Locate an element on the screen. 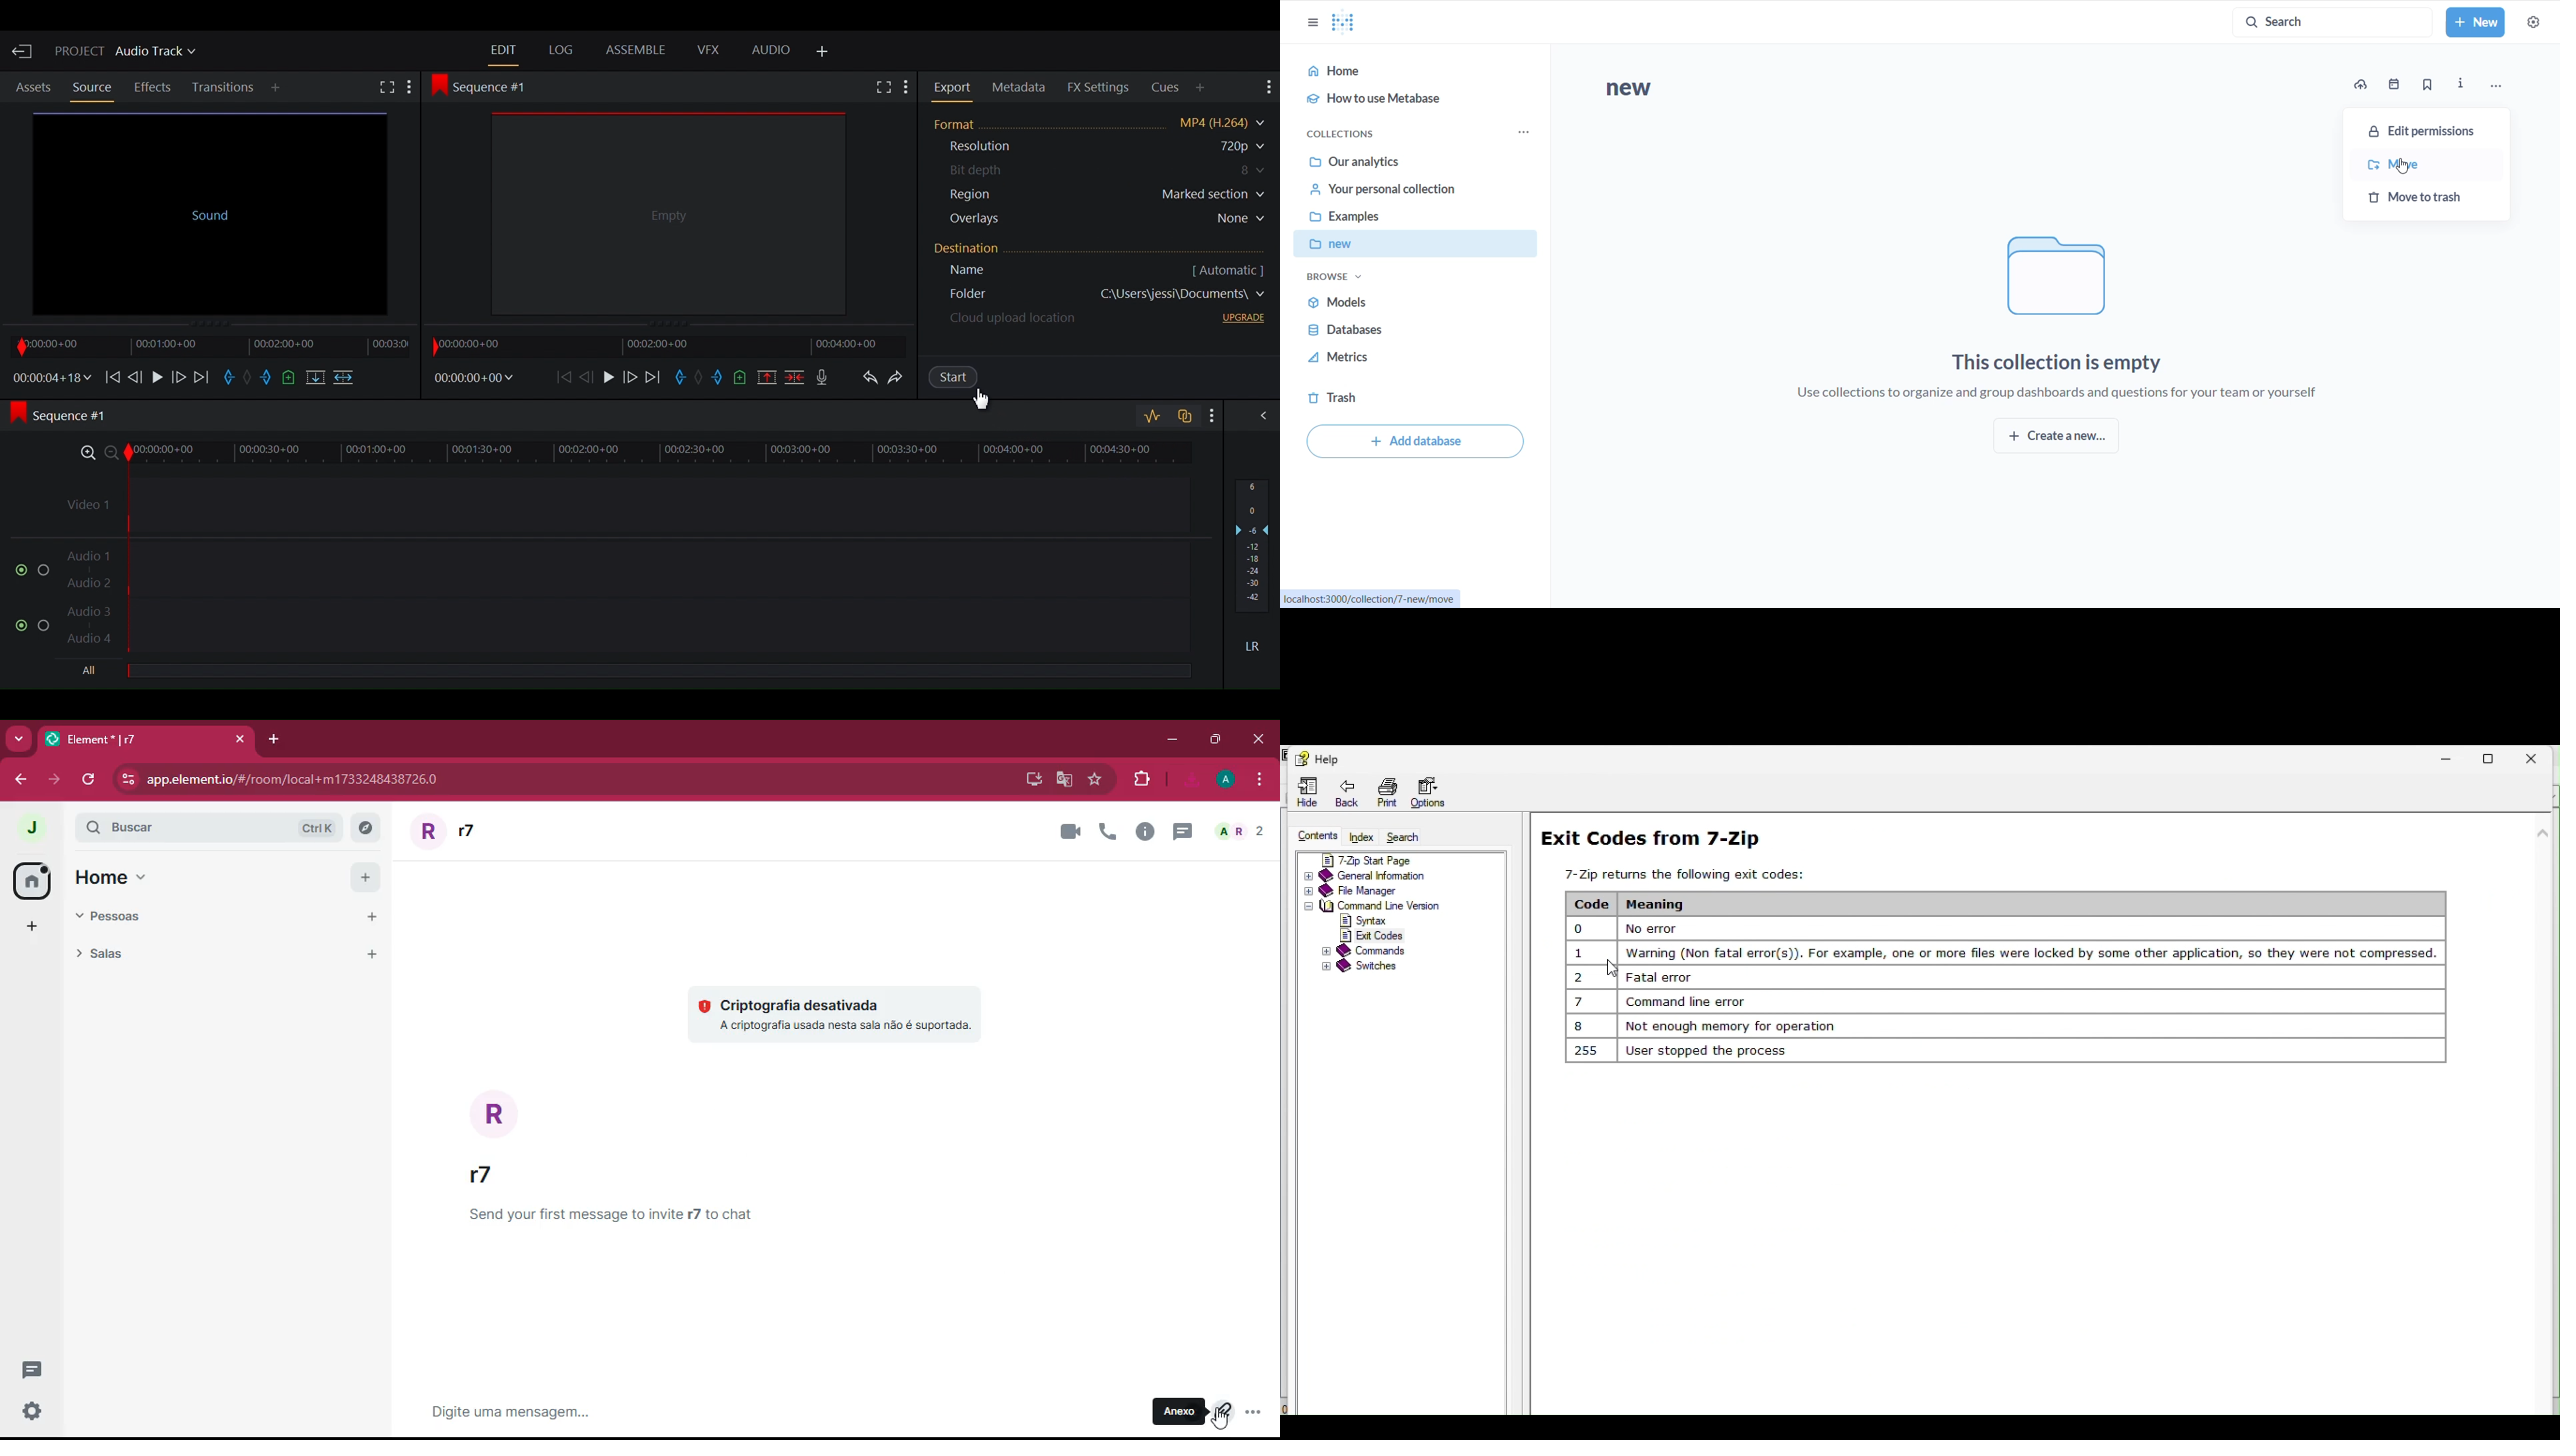  Enable/Disable is located at coordinates (33, 623).